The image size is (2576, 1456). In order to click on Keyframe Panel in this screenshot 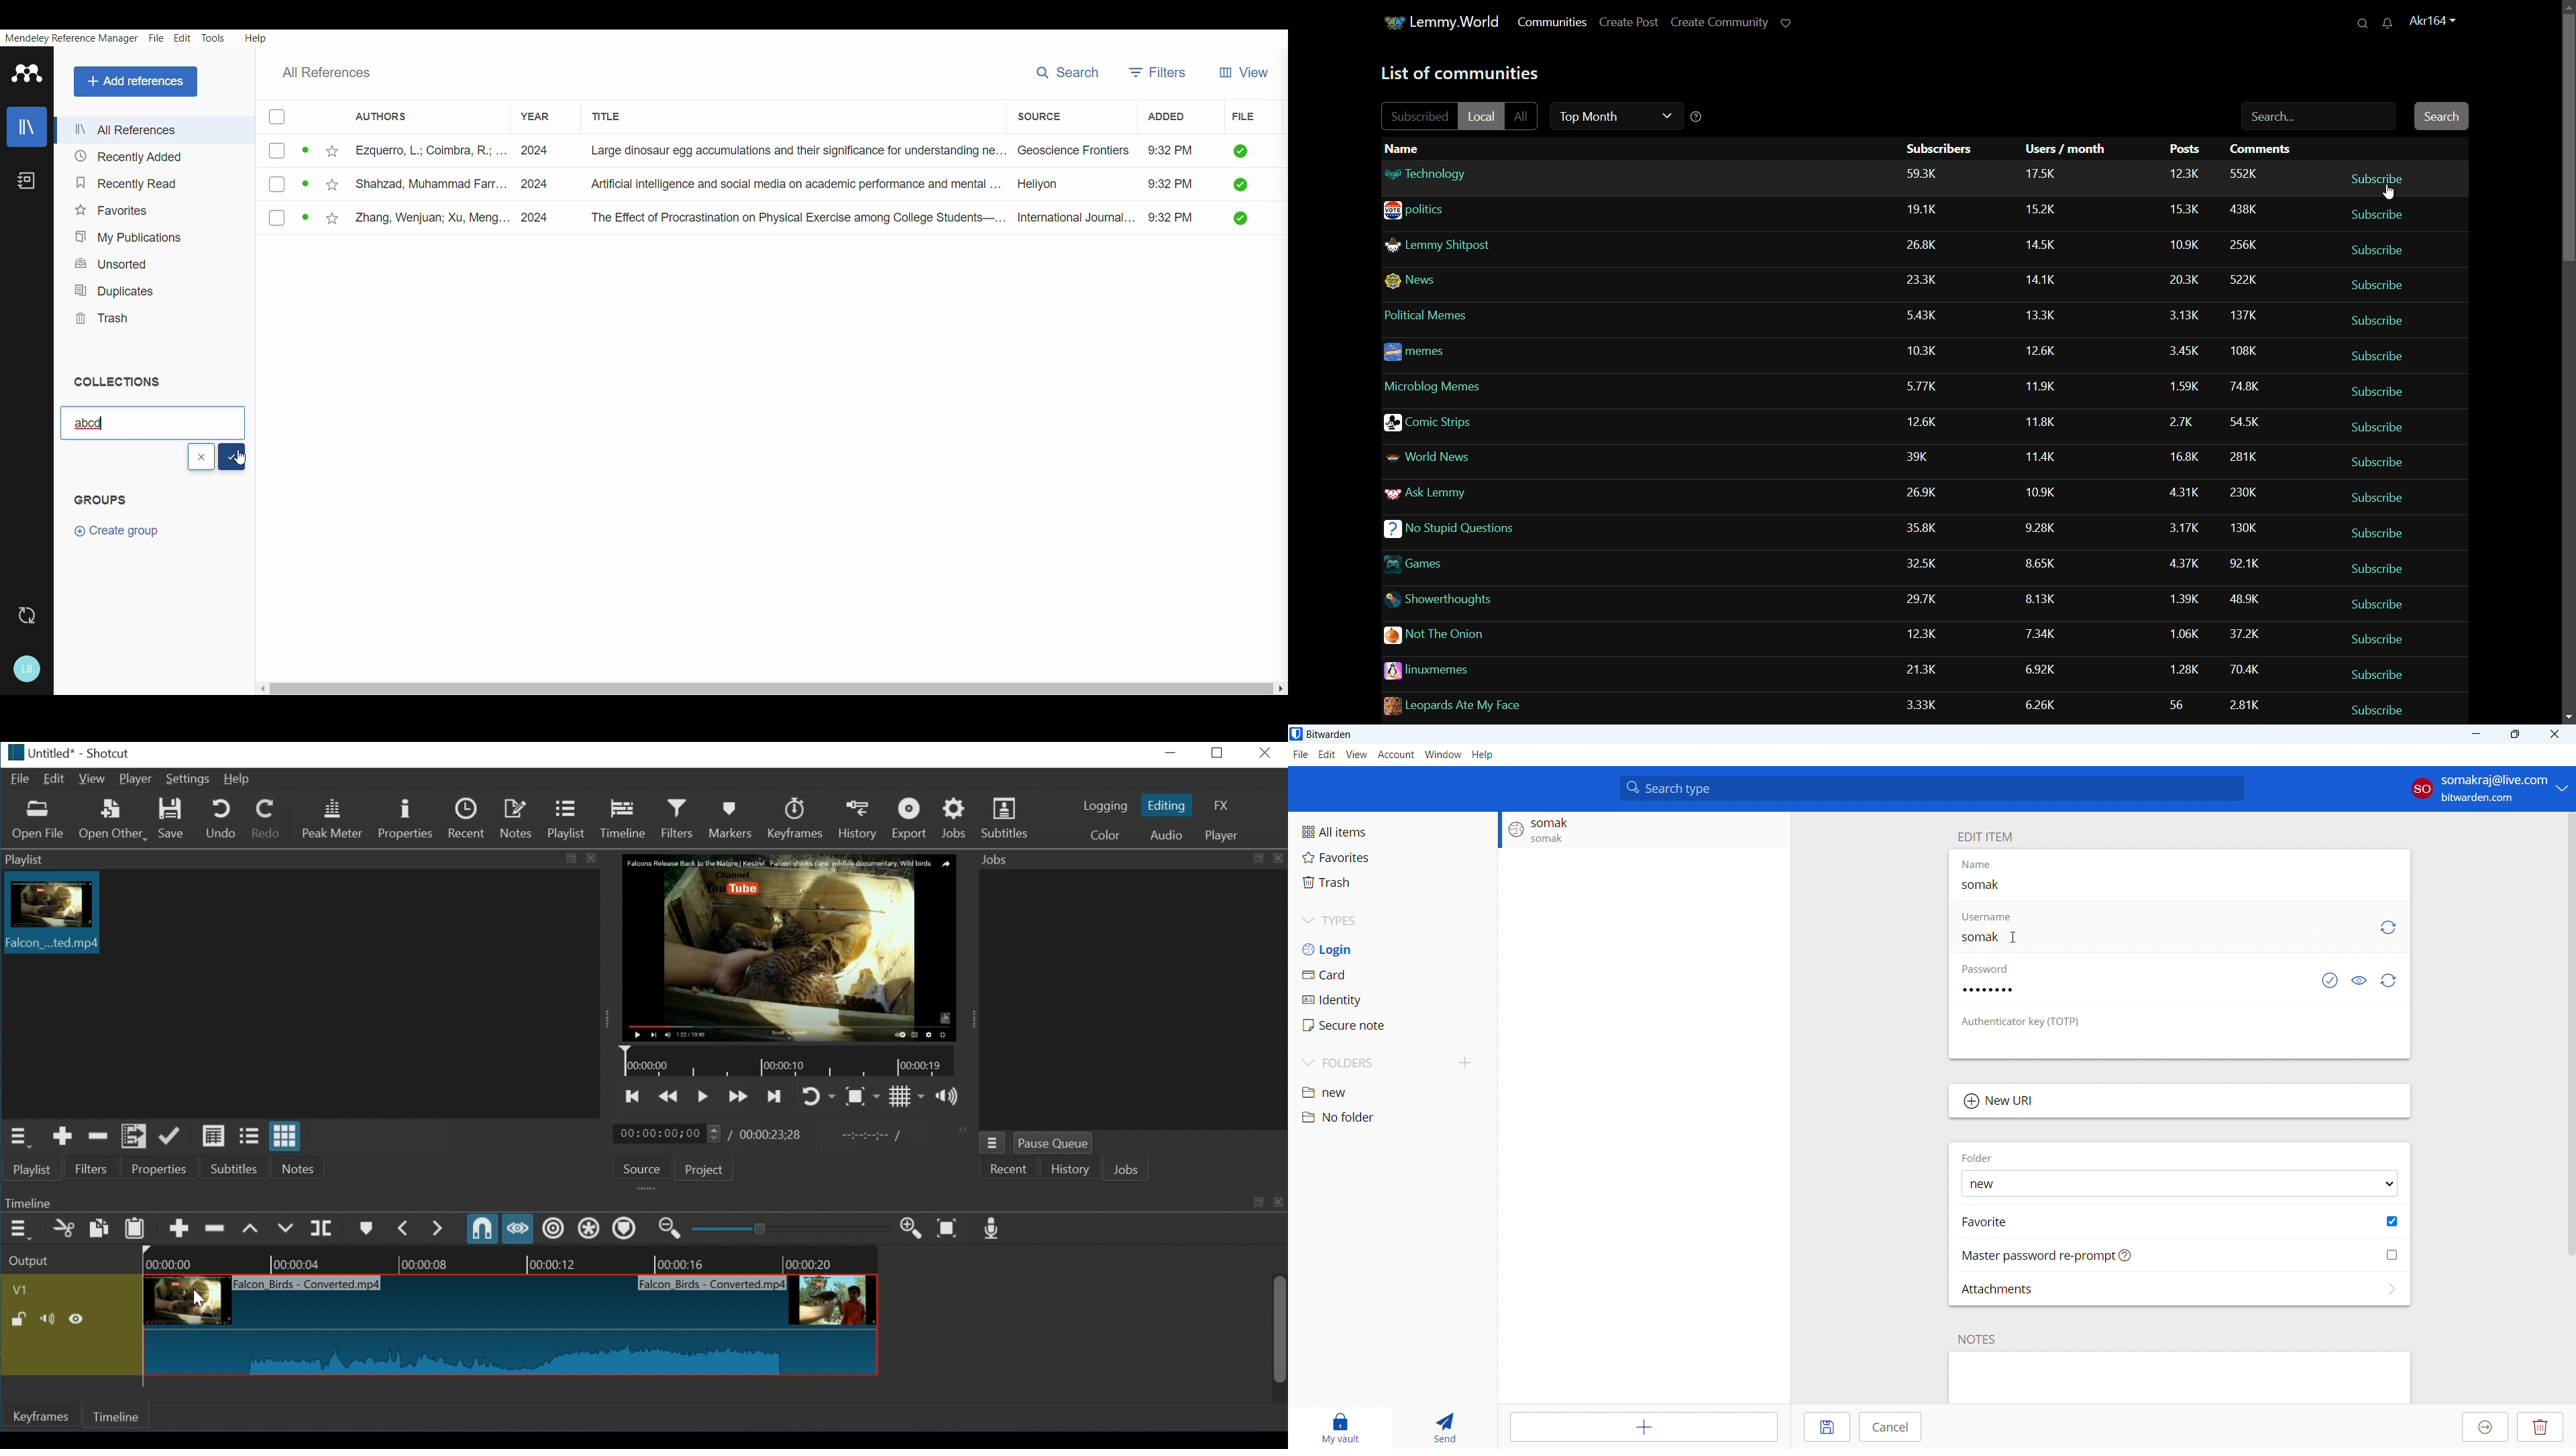, I will do `click(641, 1202)`.